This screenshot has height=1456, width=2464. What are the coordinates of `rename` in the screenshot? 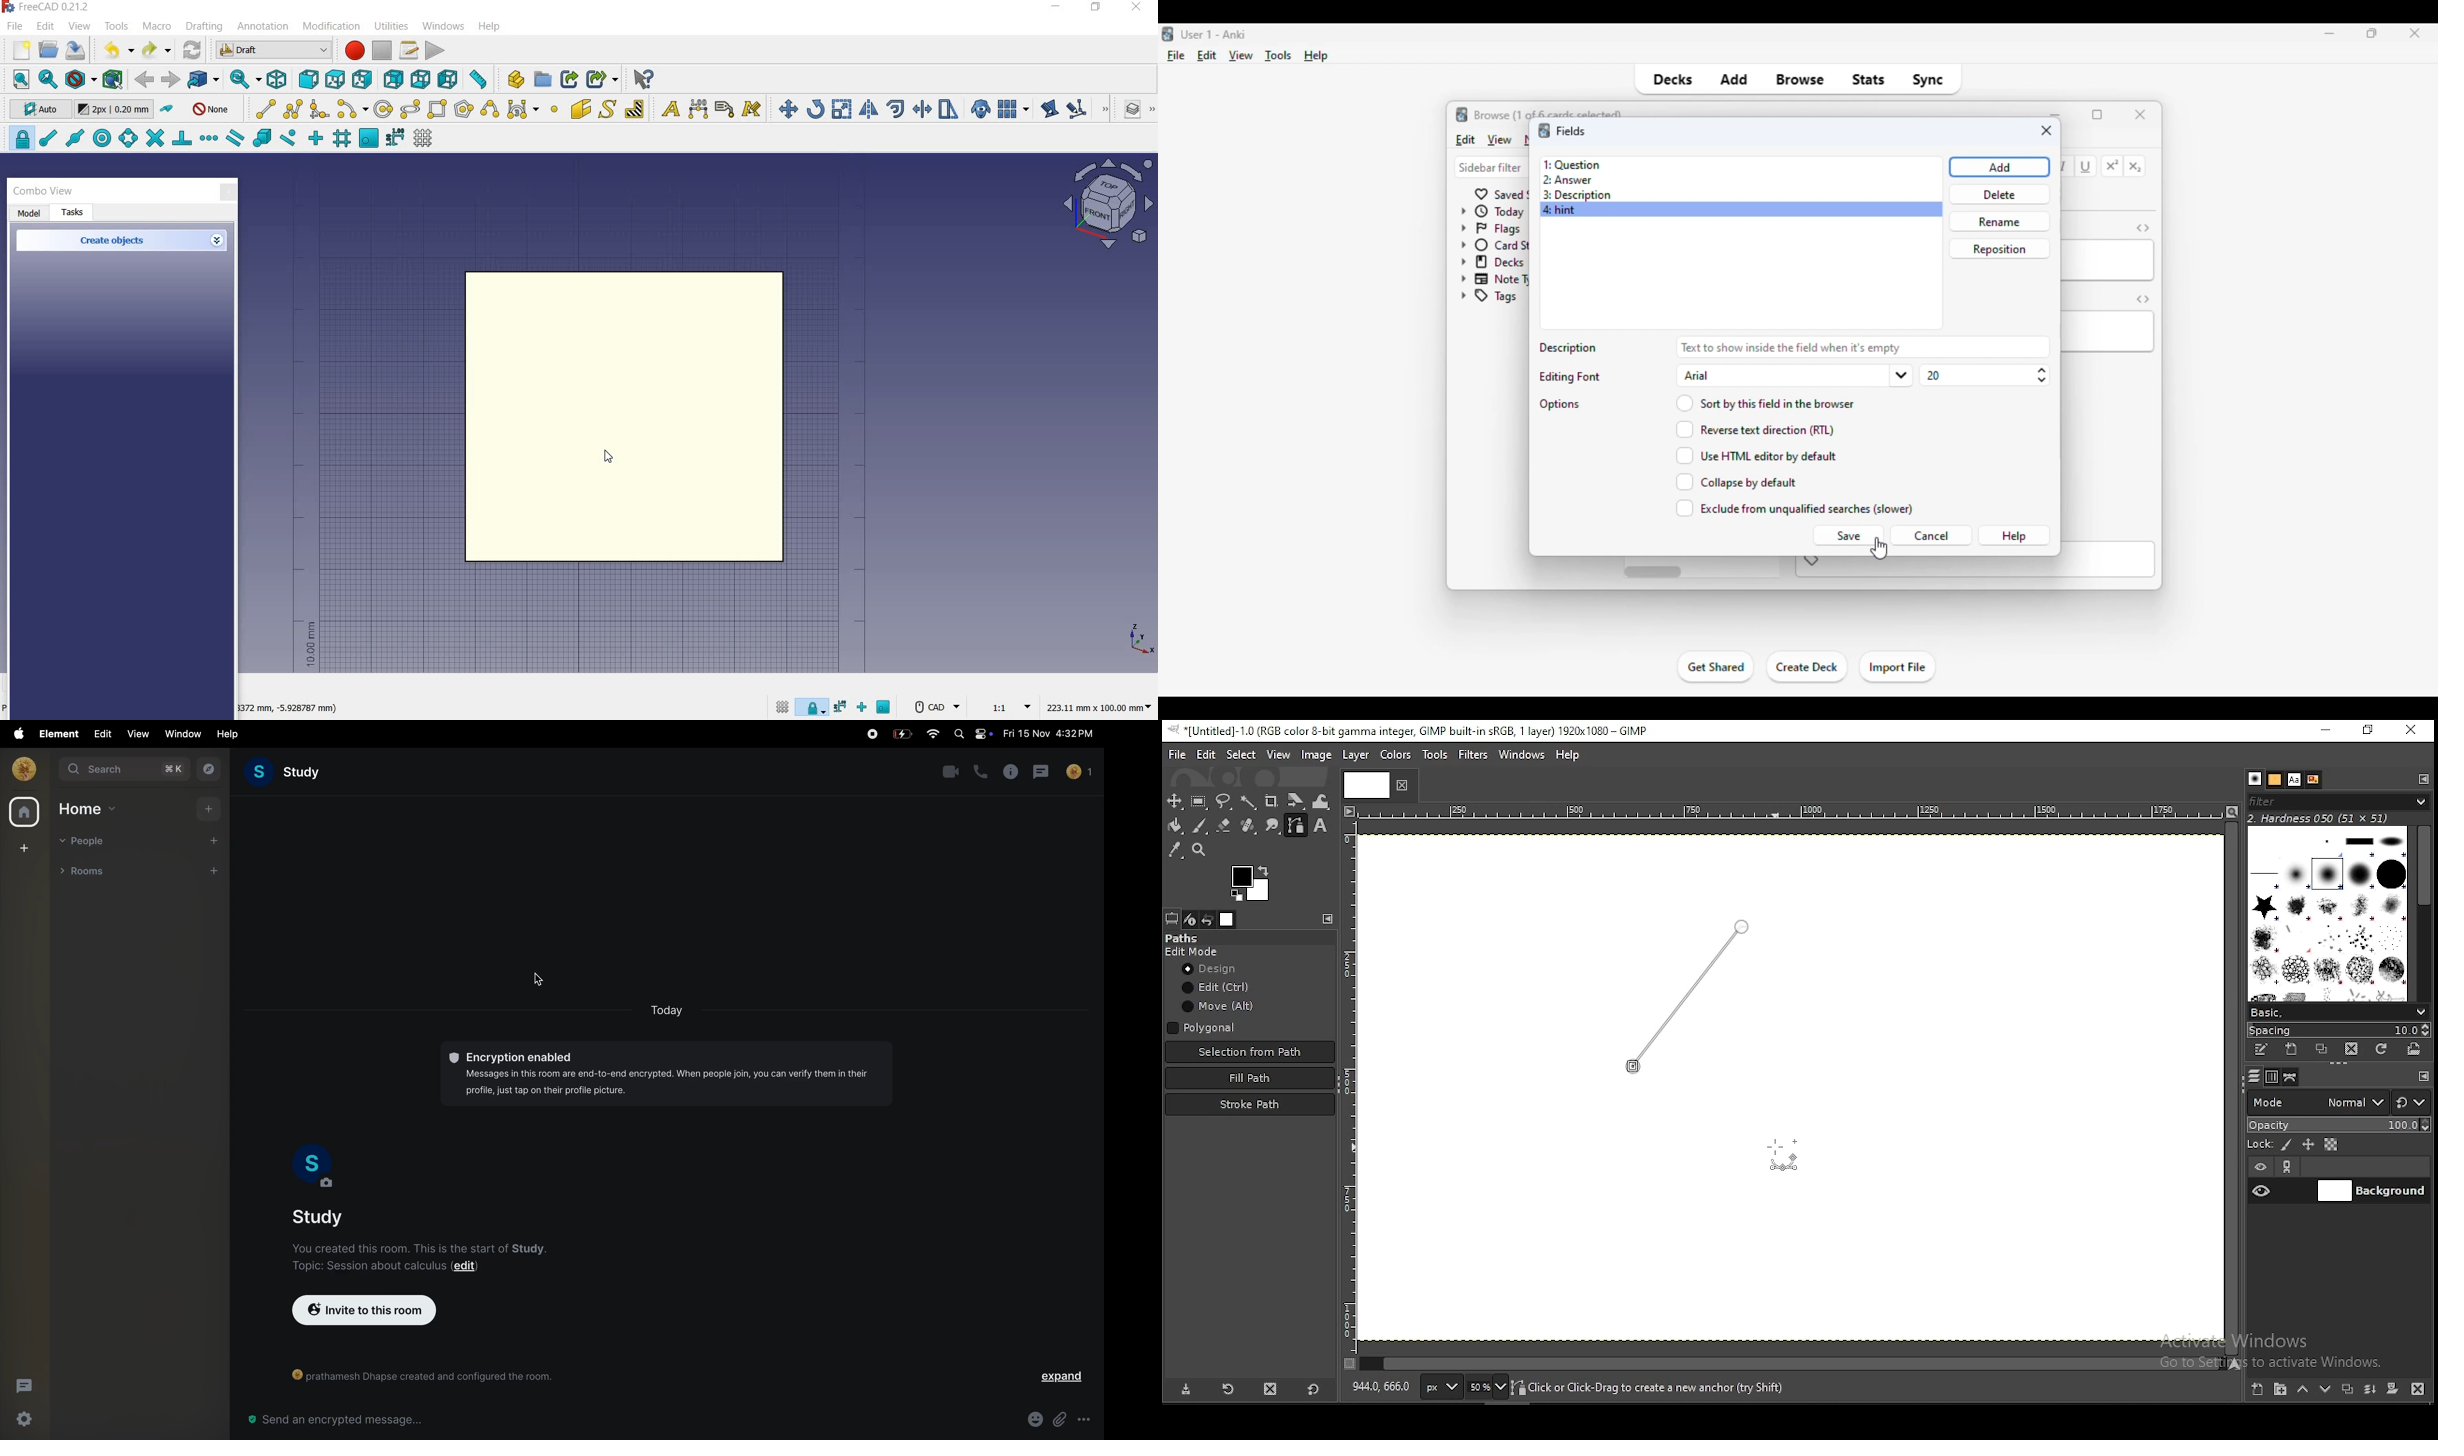 It's located at (1999, 221).